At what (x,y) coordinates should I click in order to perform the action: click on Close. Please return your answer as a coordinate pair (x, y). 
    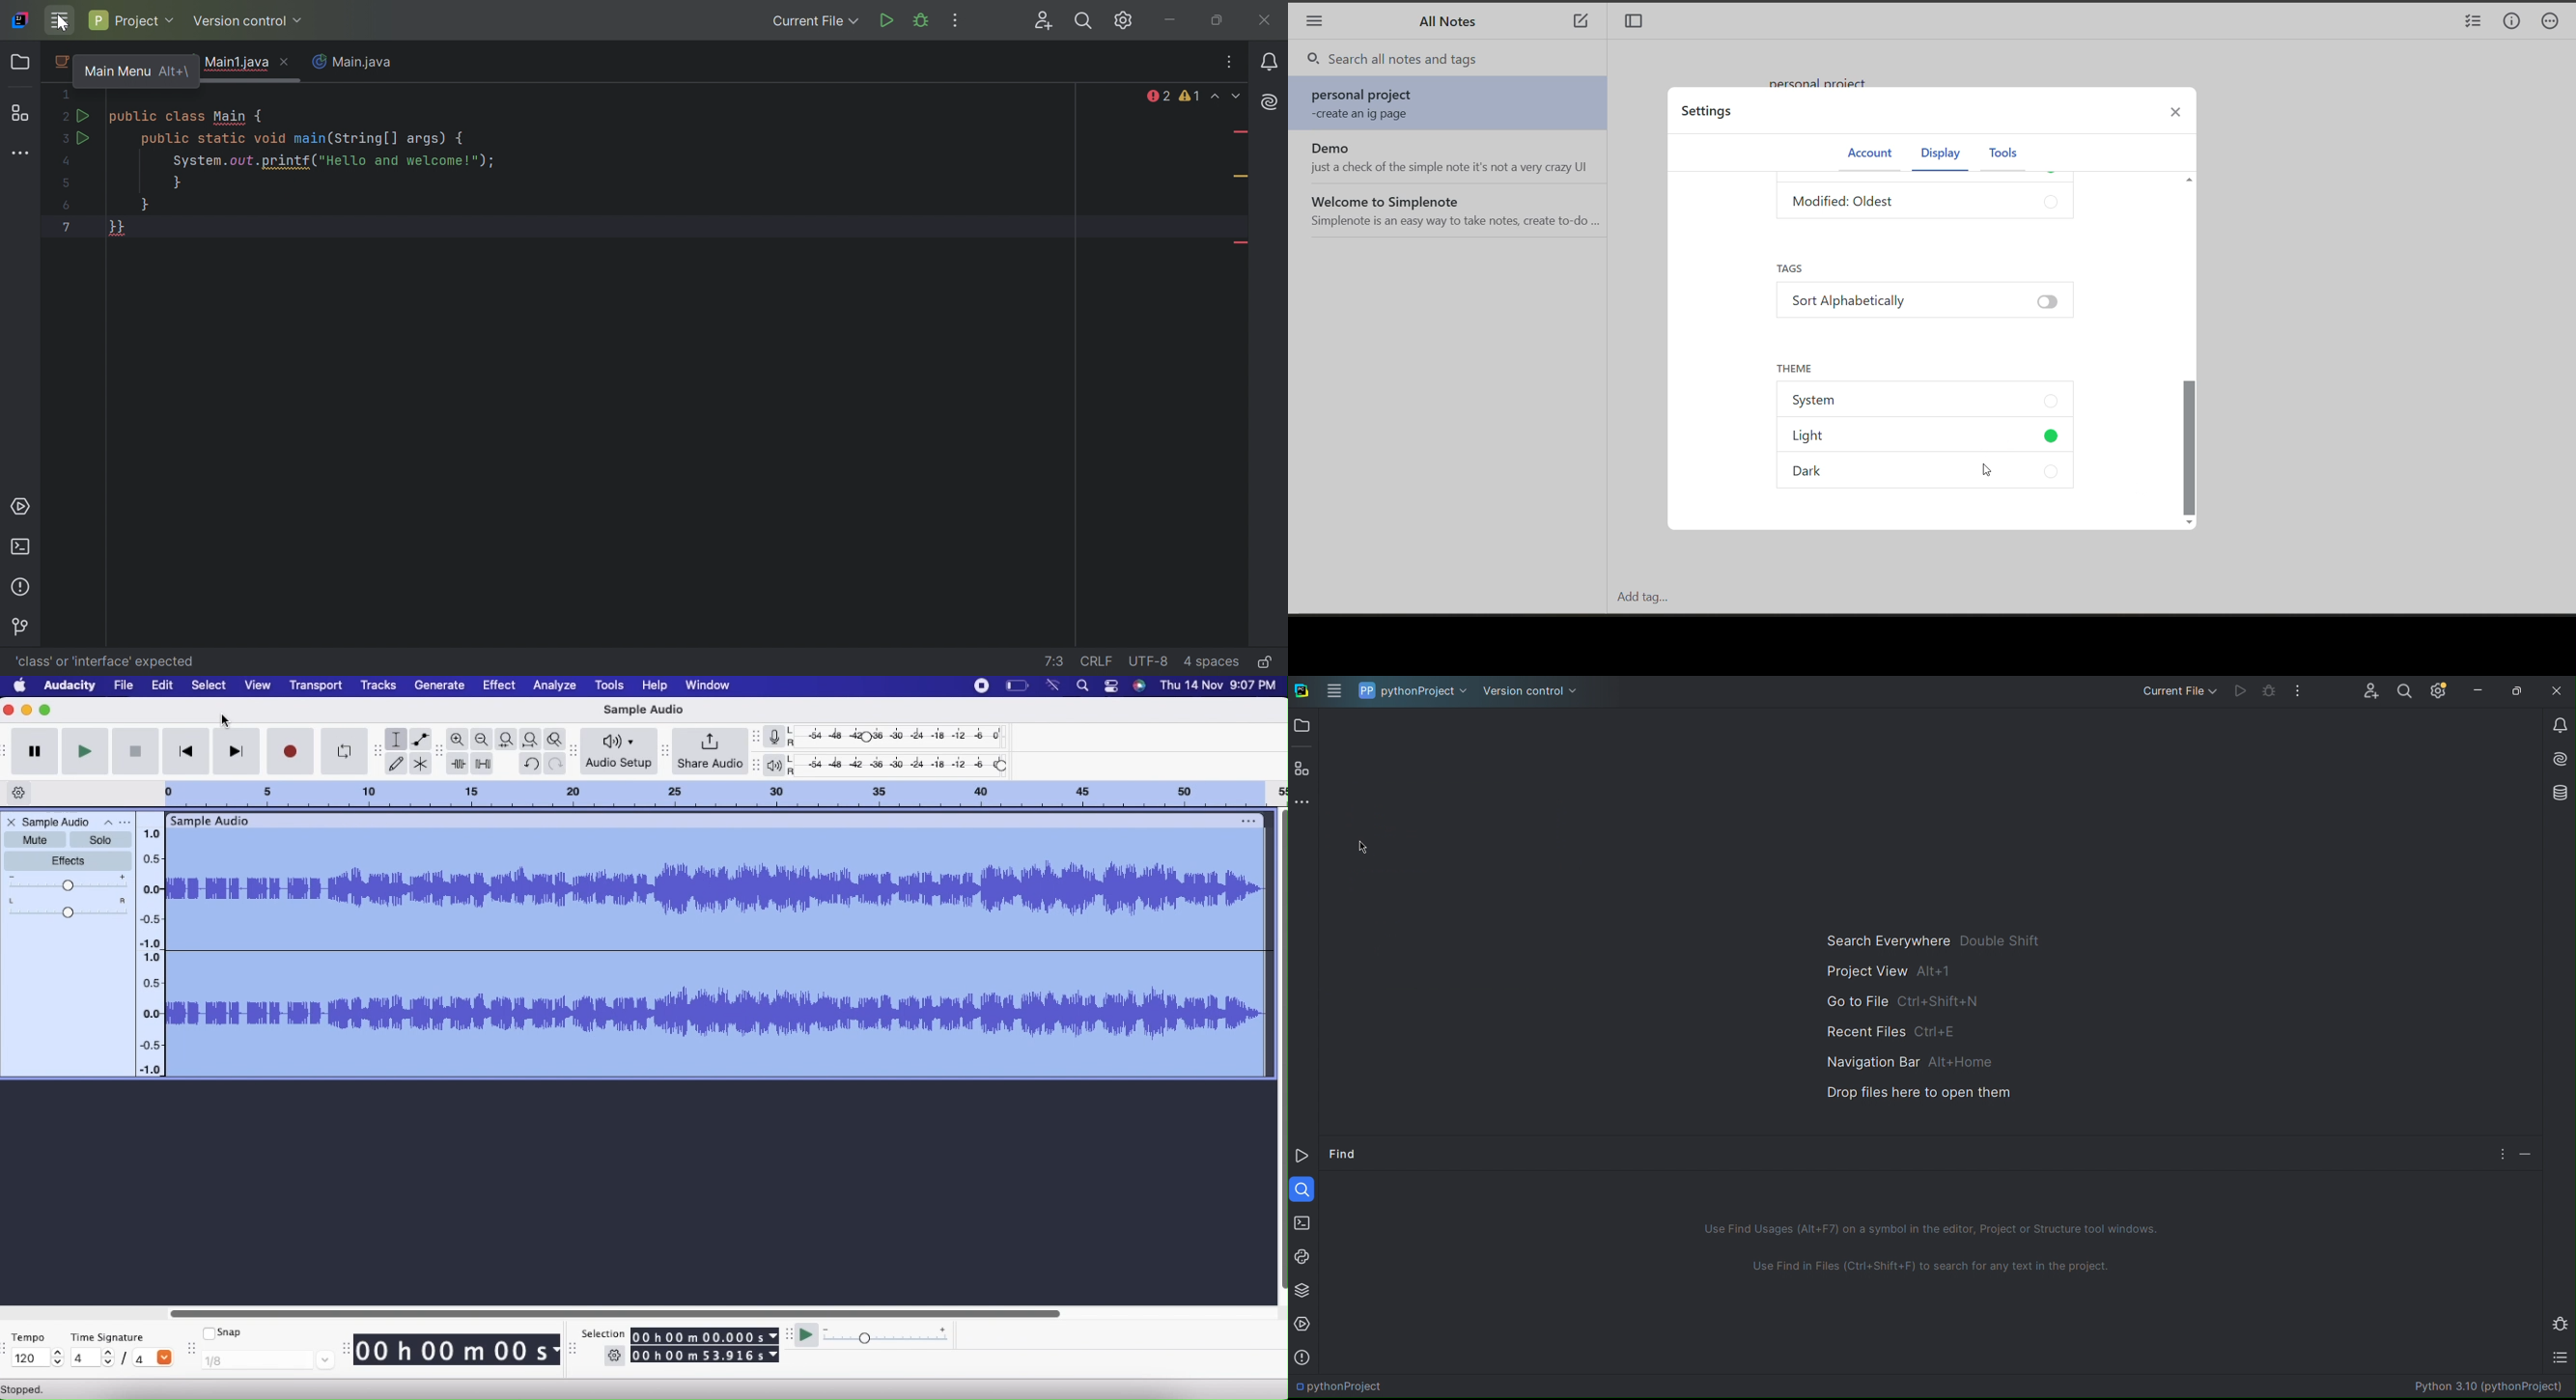
    Looking at the image, I should click on (286, 62).